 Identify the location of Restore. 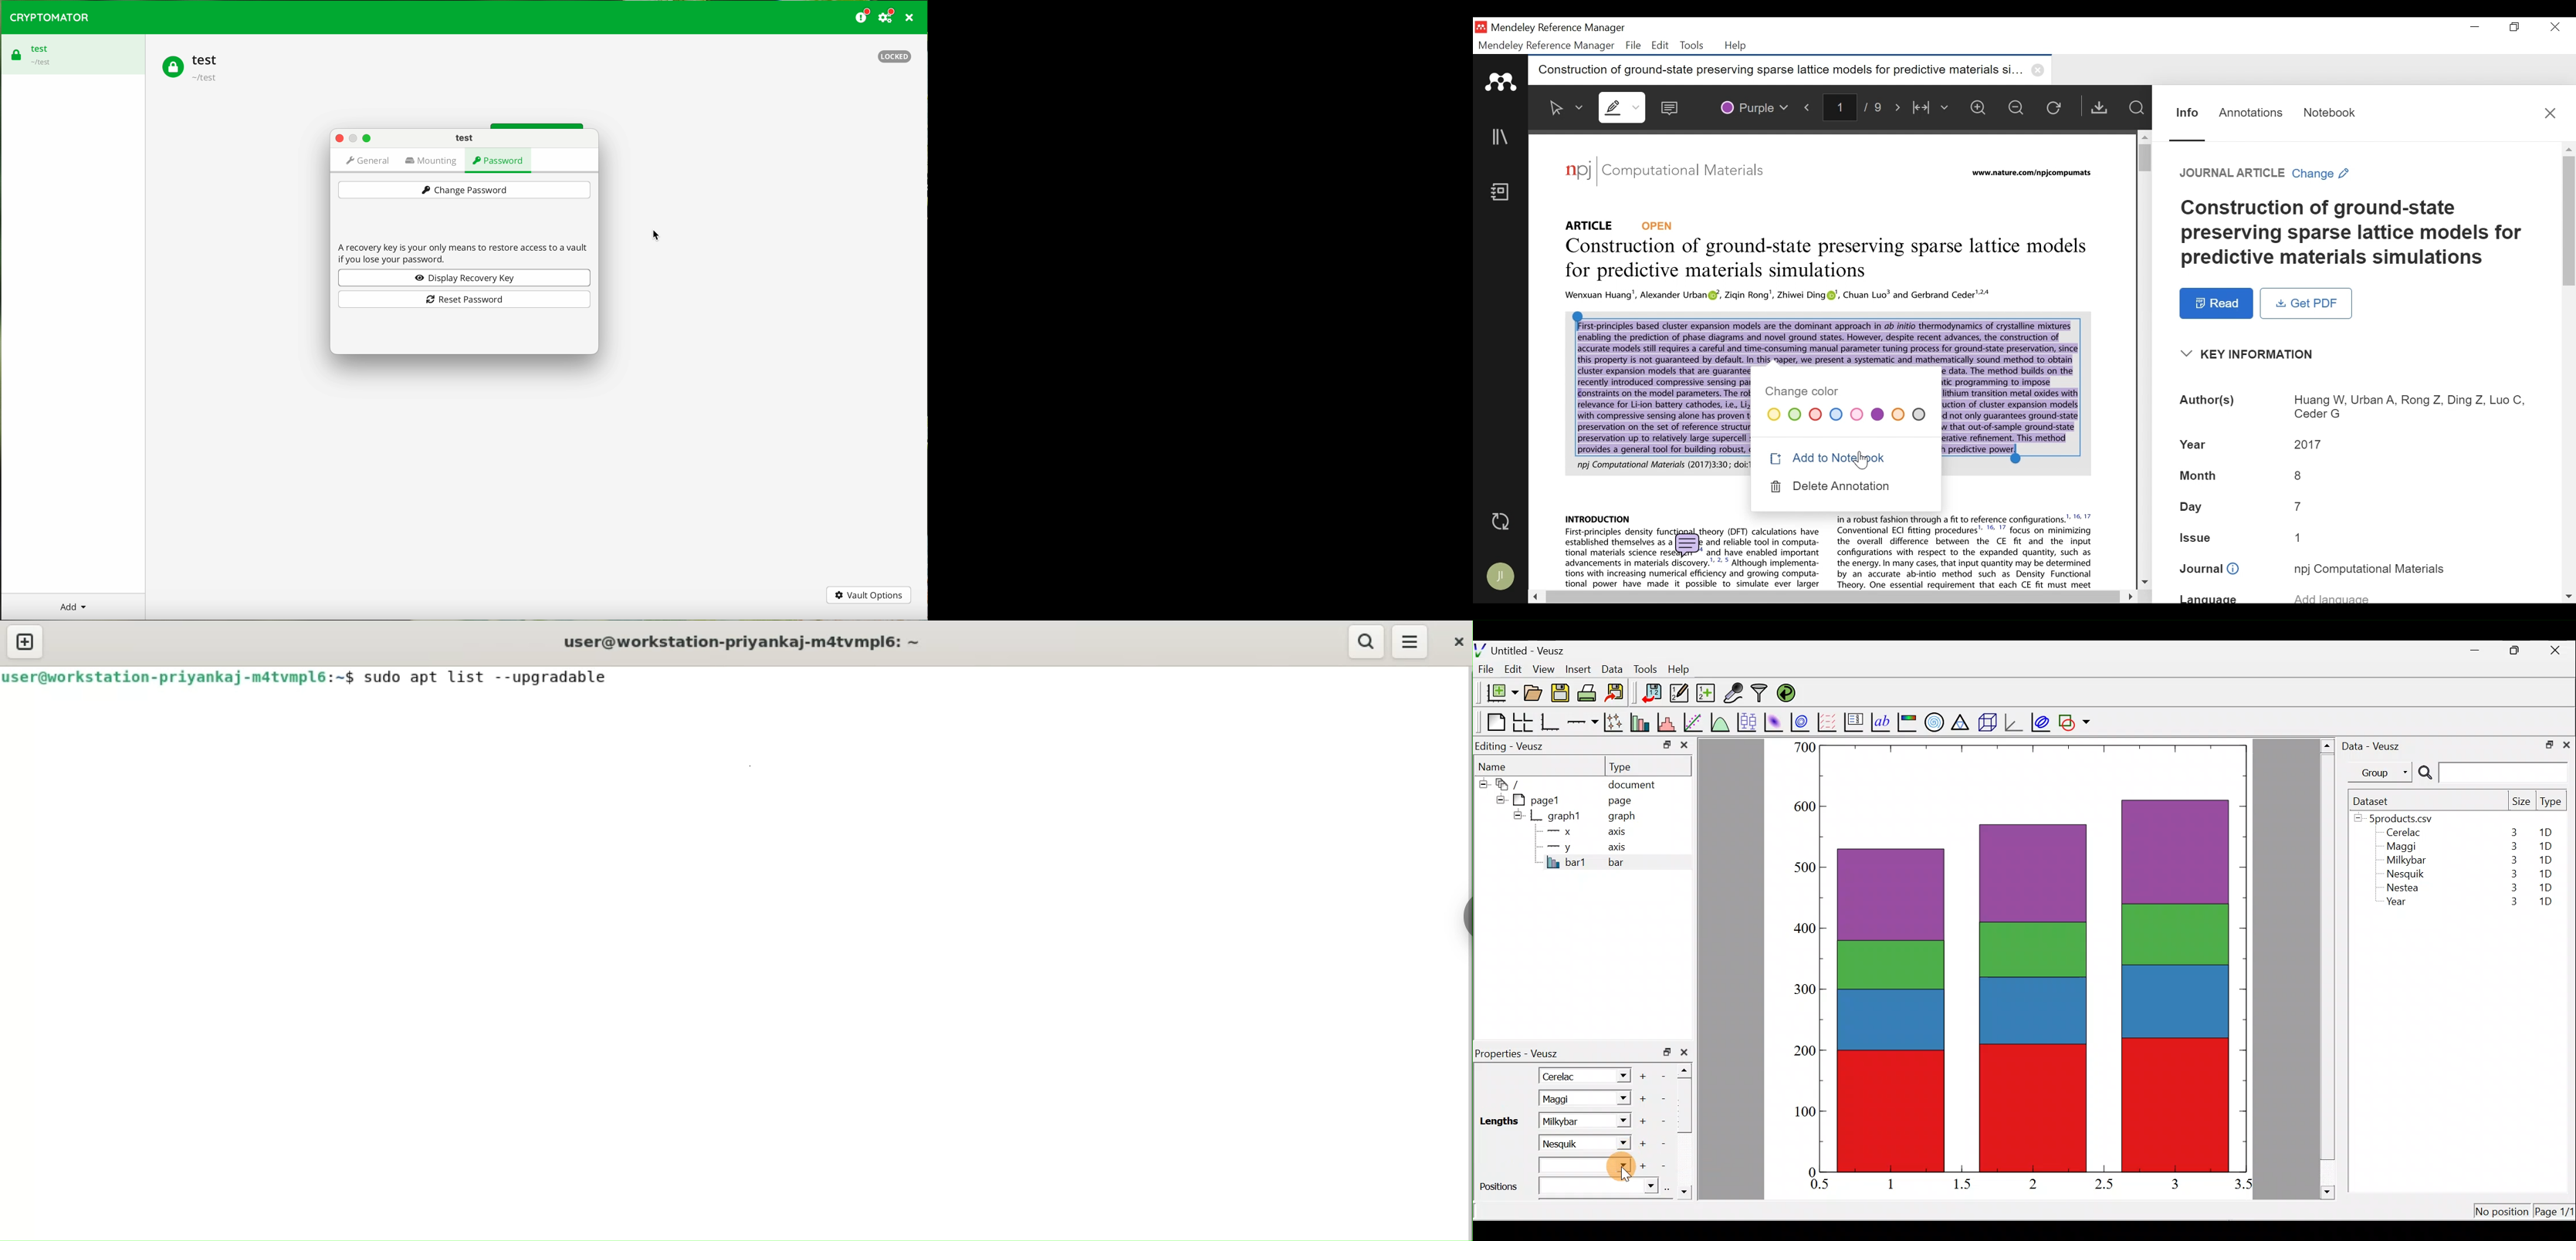
(2516, 27).